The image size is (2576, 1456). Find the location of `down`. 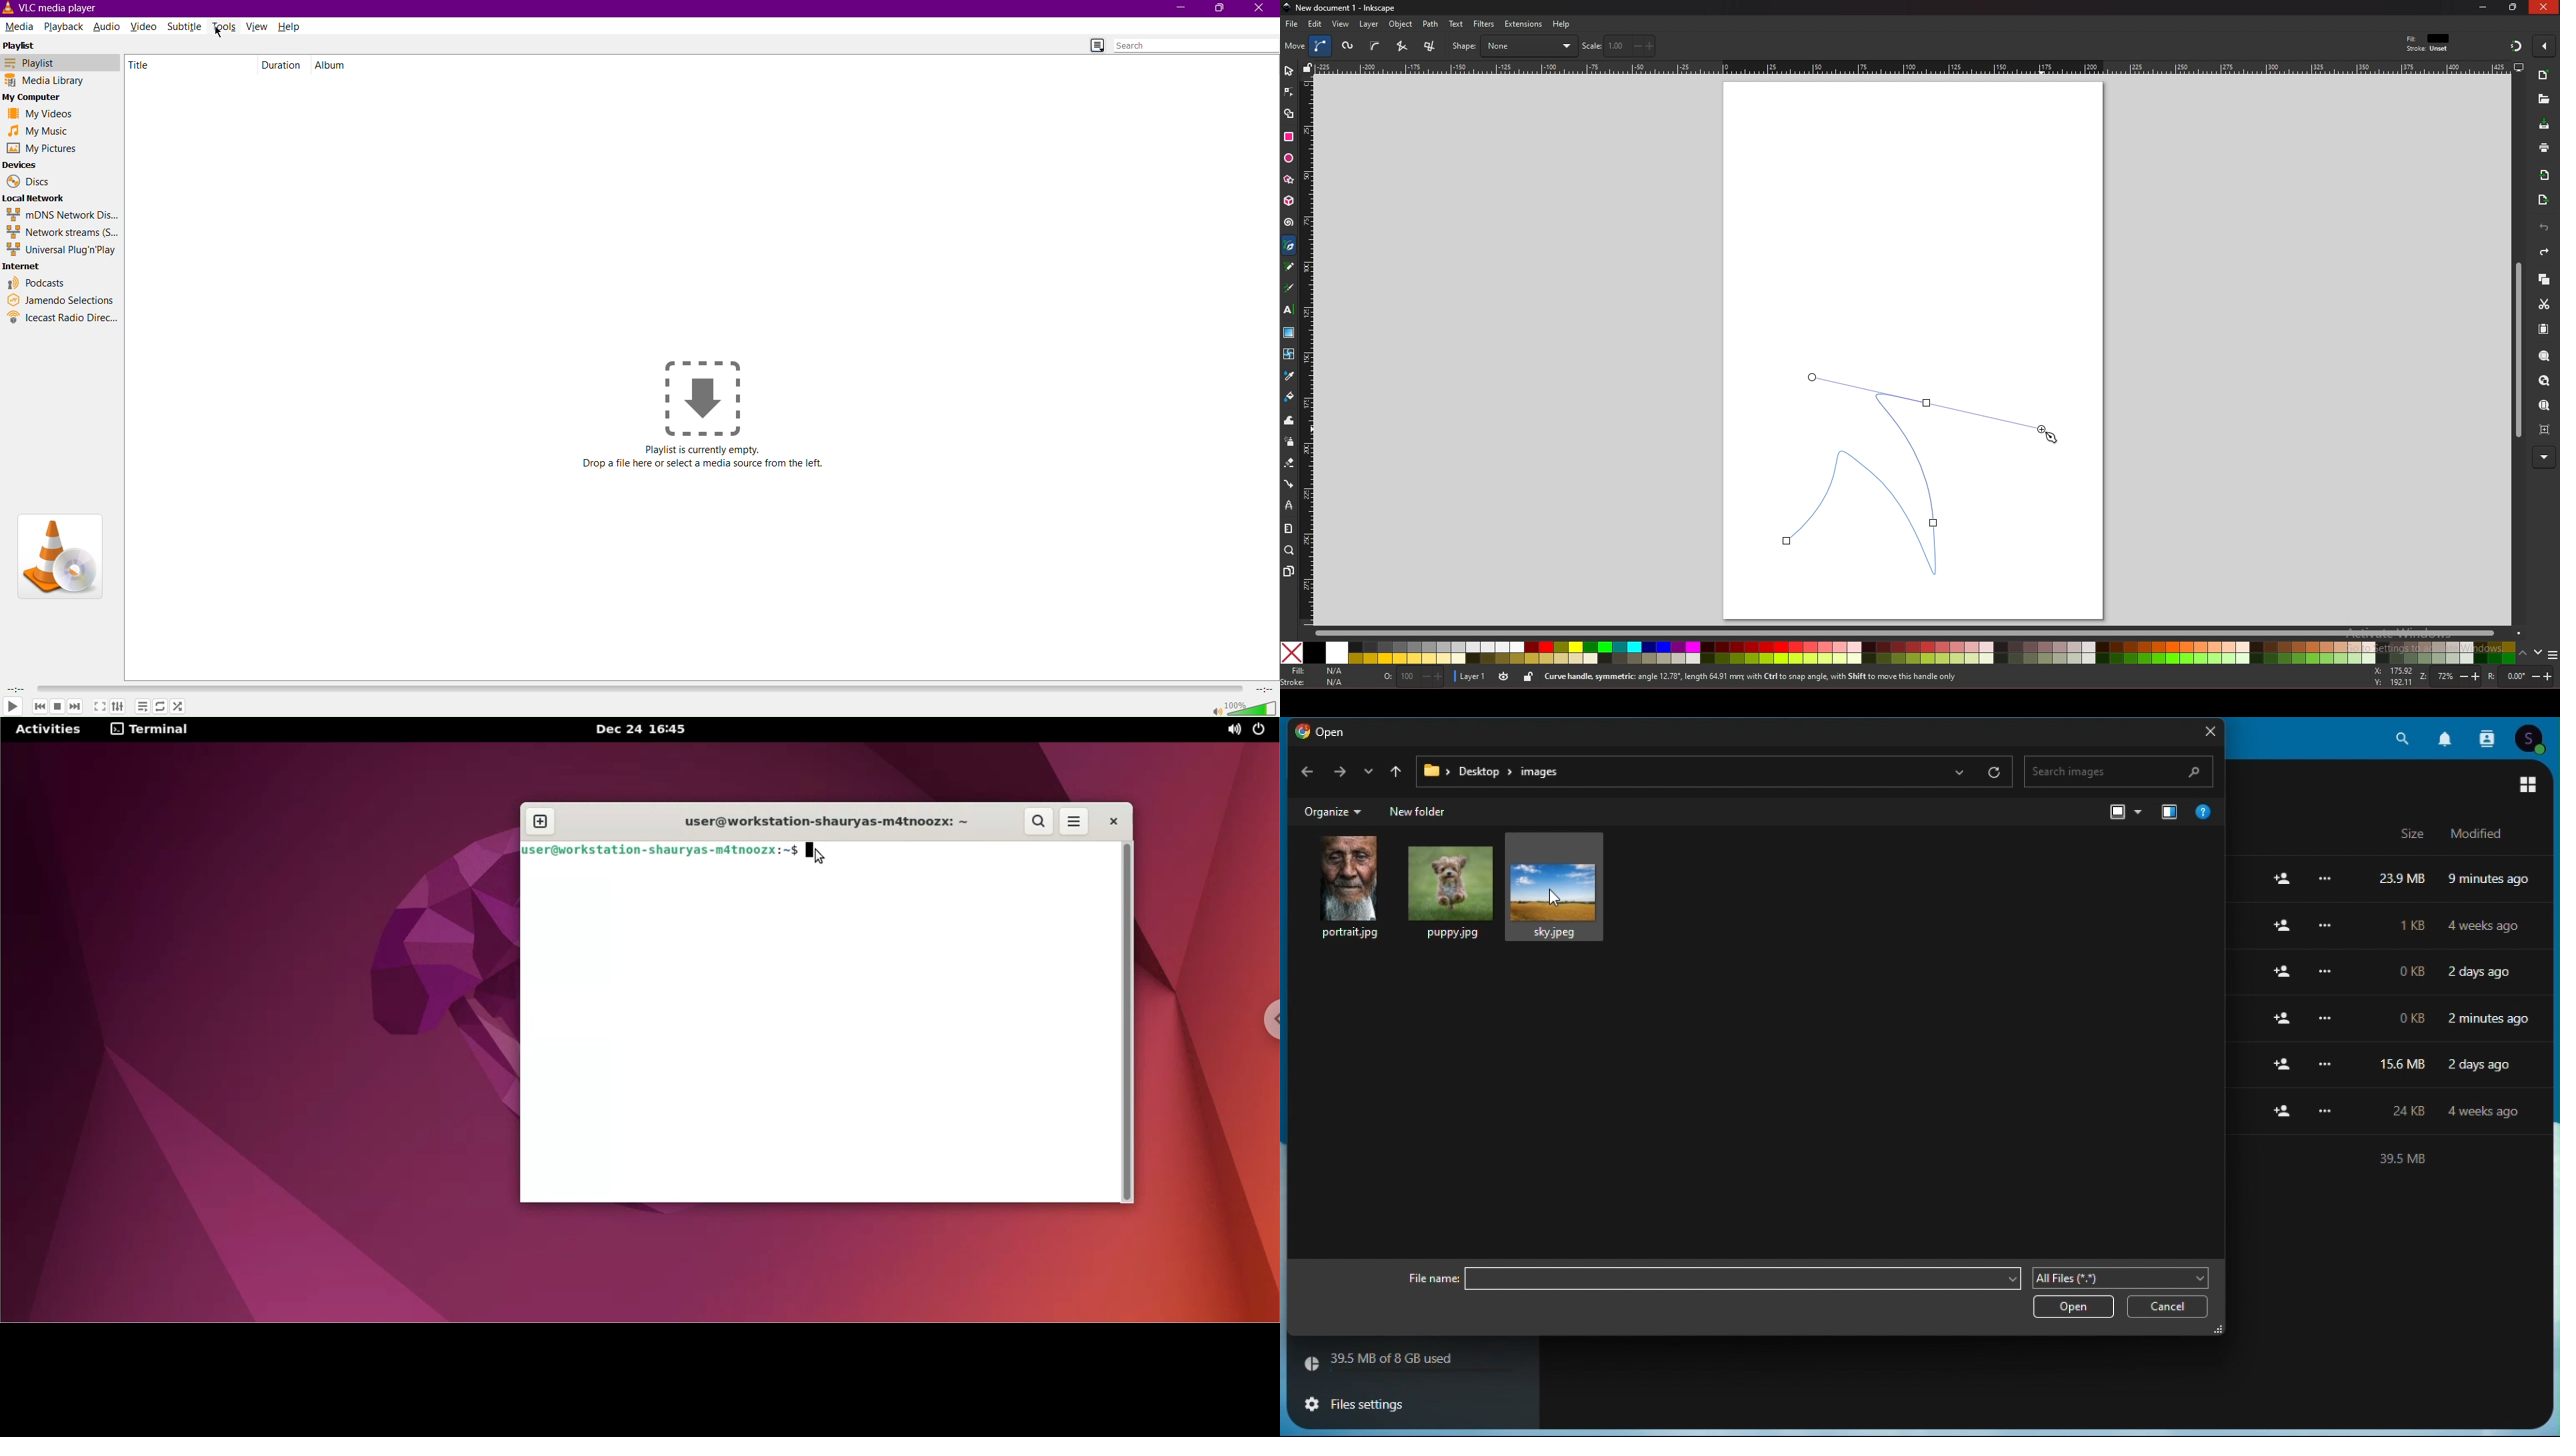

down is located at coordinates (2539, 653).